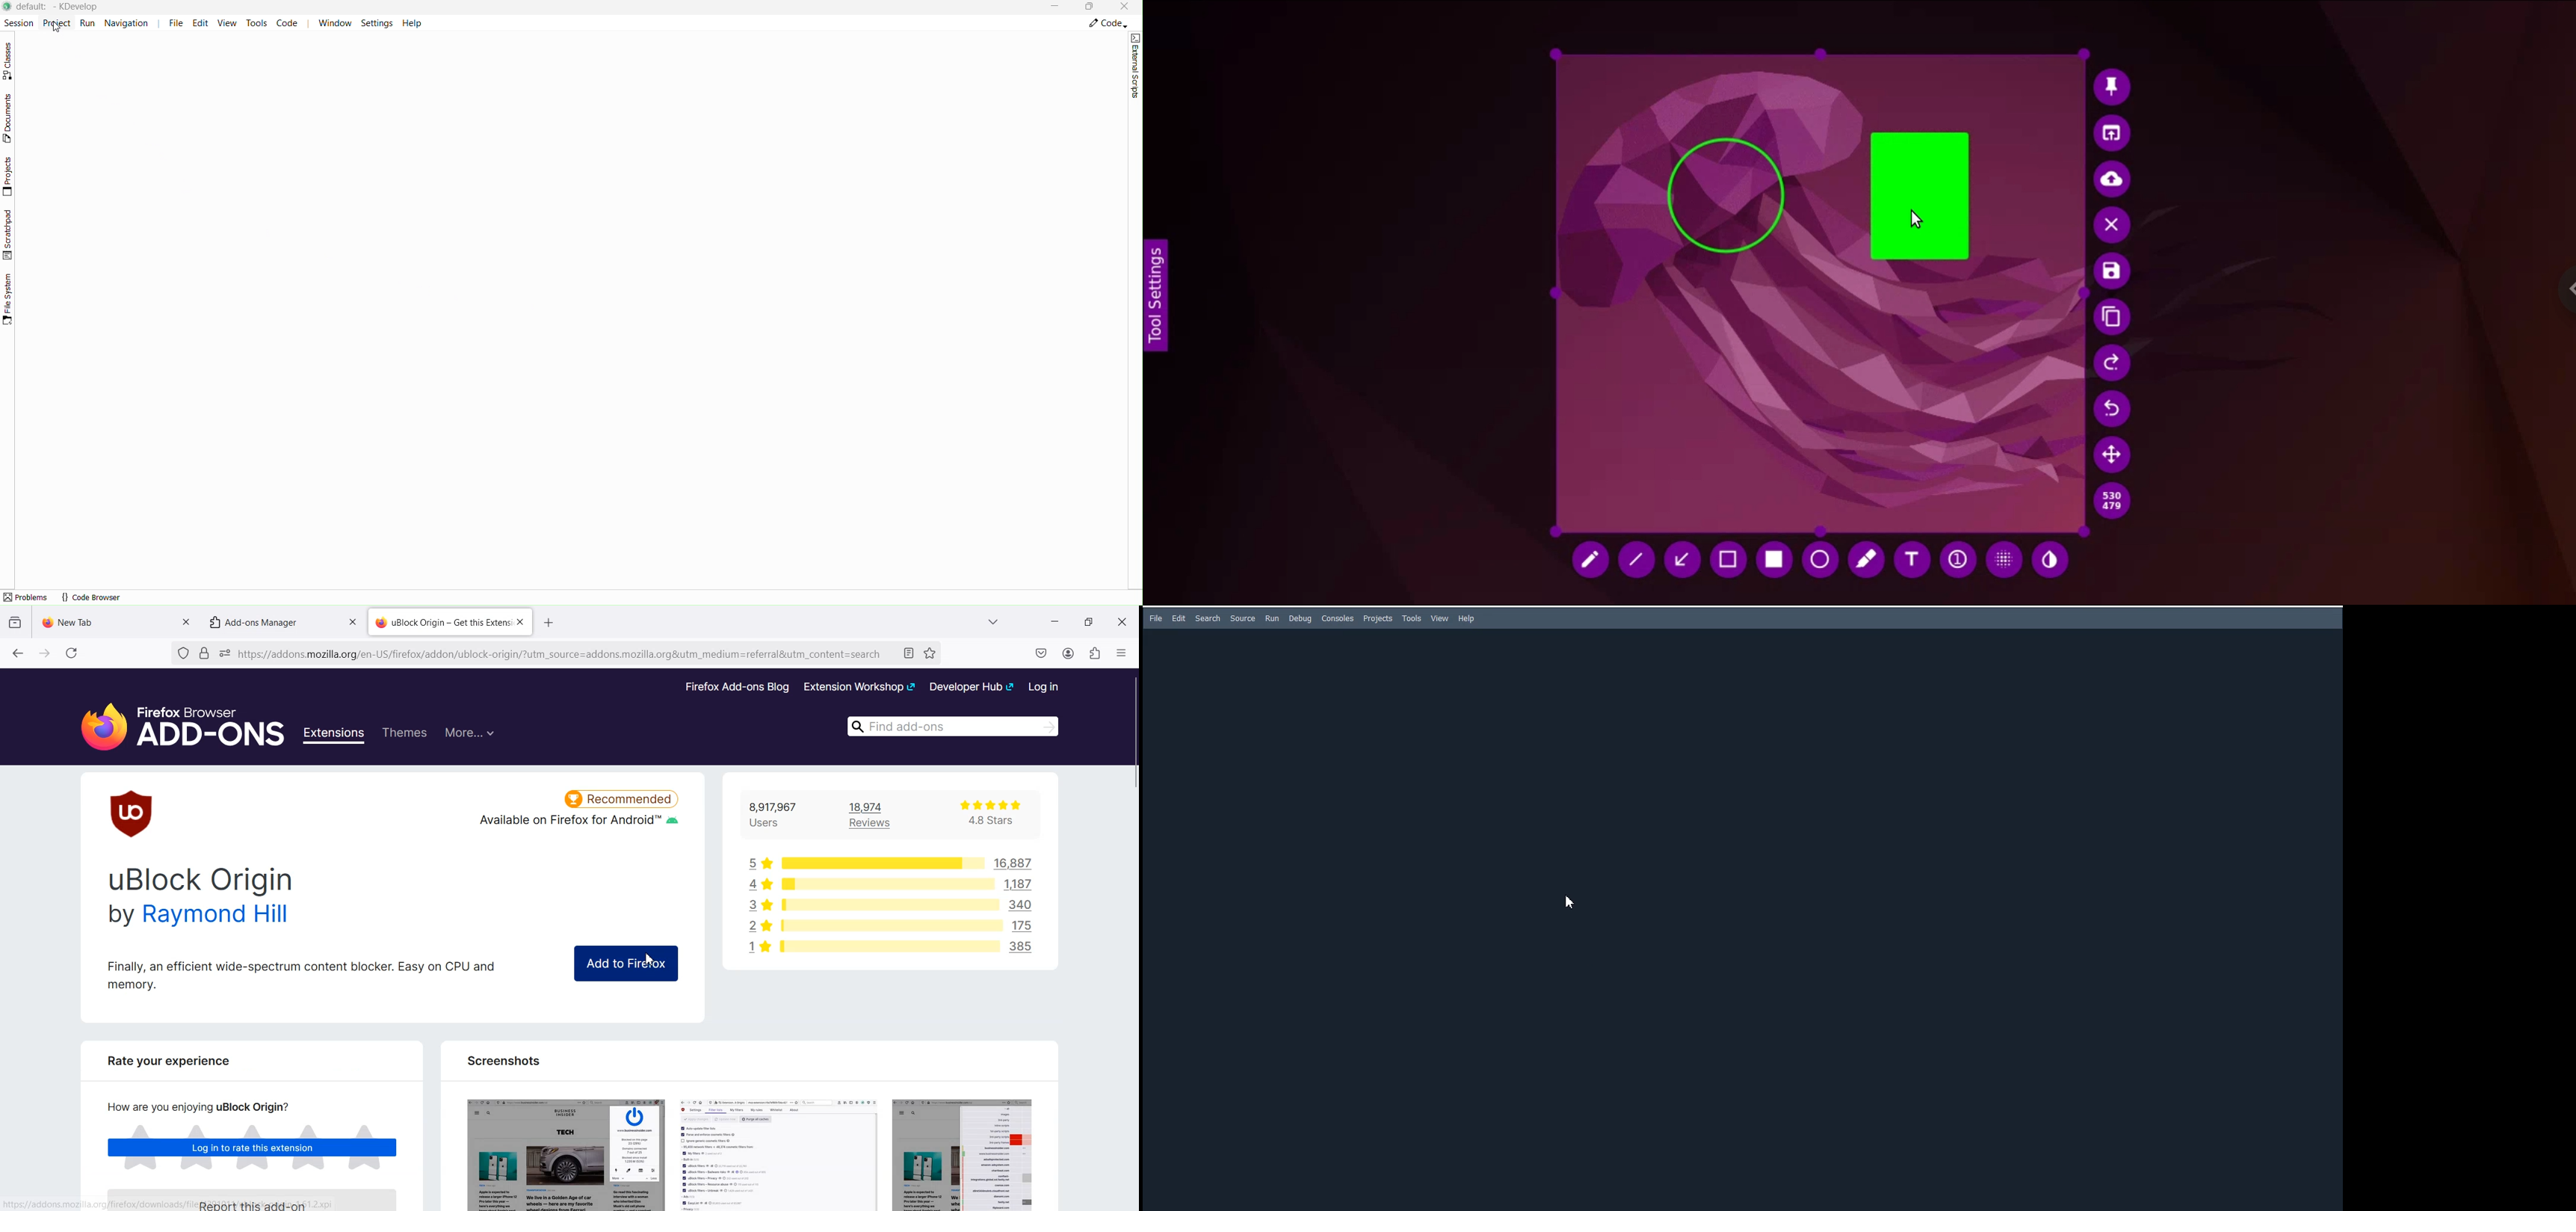 Image resolution: width=2576 pixels, height=1232 pixels. What do you see at coordinates (910, 654) in the screenshot?
I see `Toggle reader view` at bounding box center [910, 654].